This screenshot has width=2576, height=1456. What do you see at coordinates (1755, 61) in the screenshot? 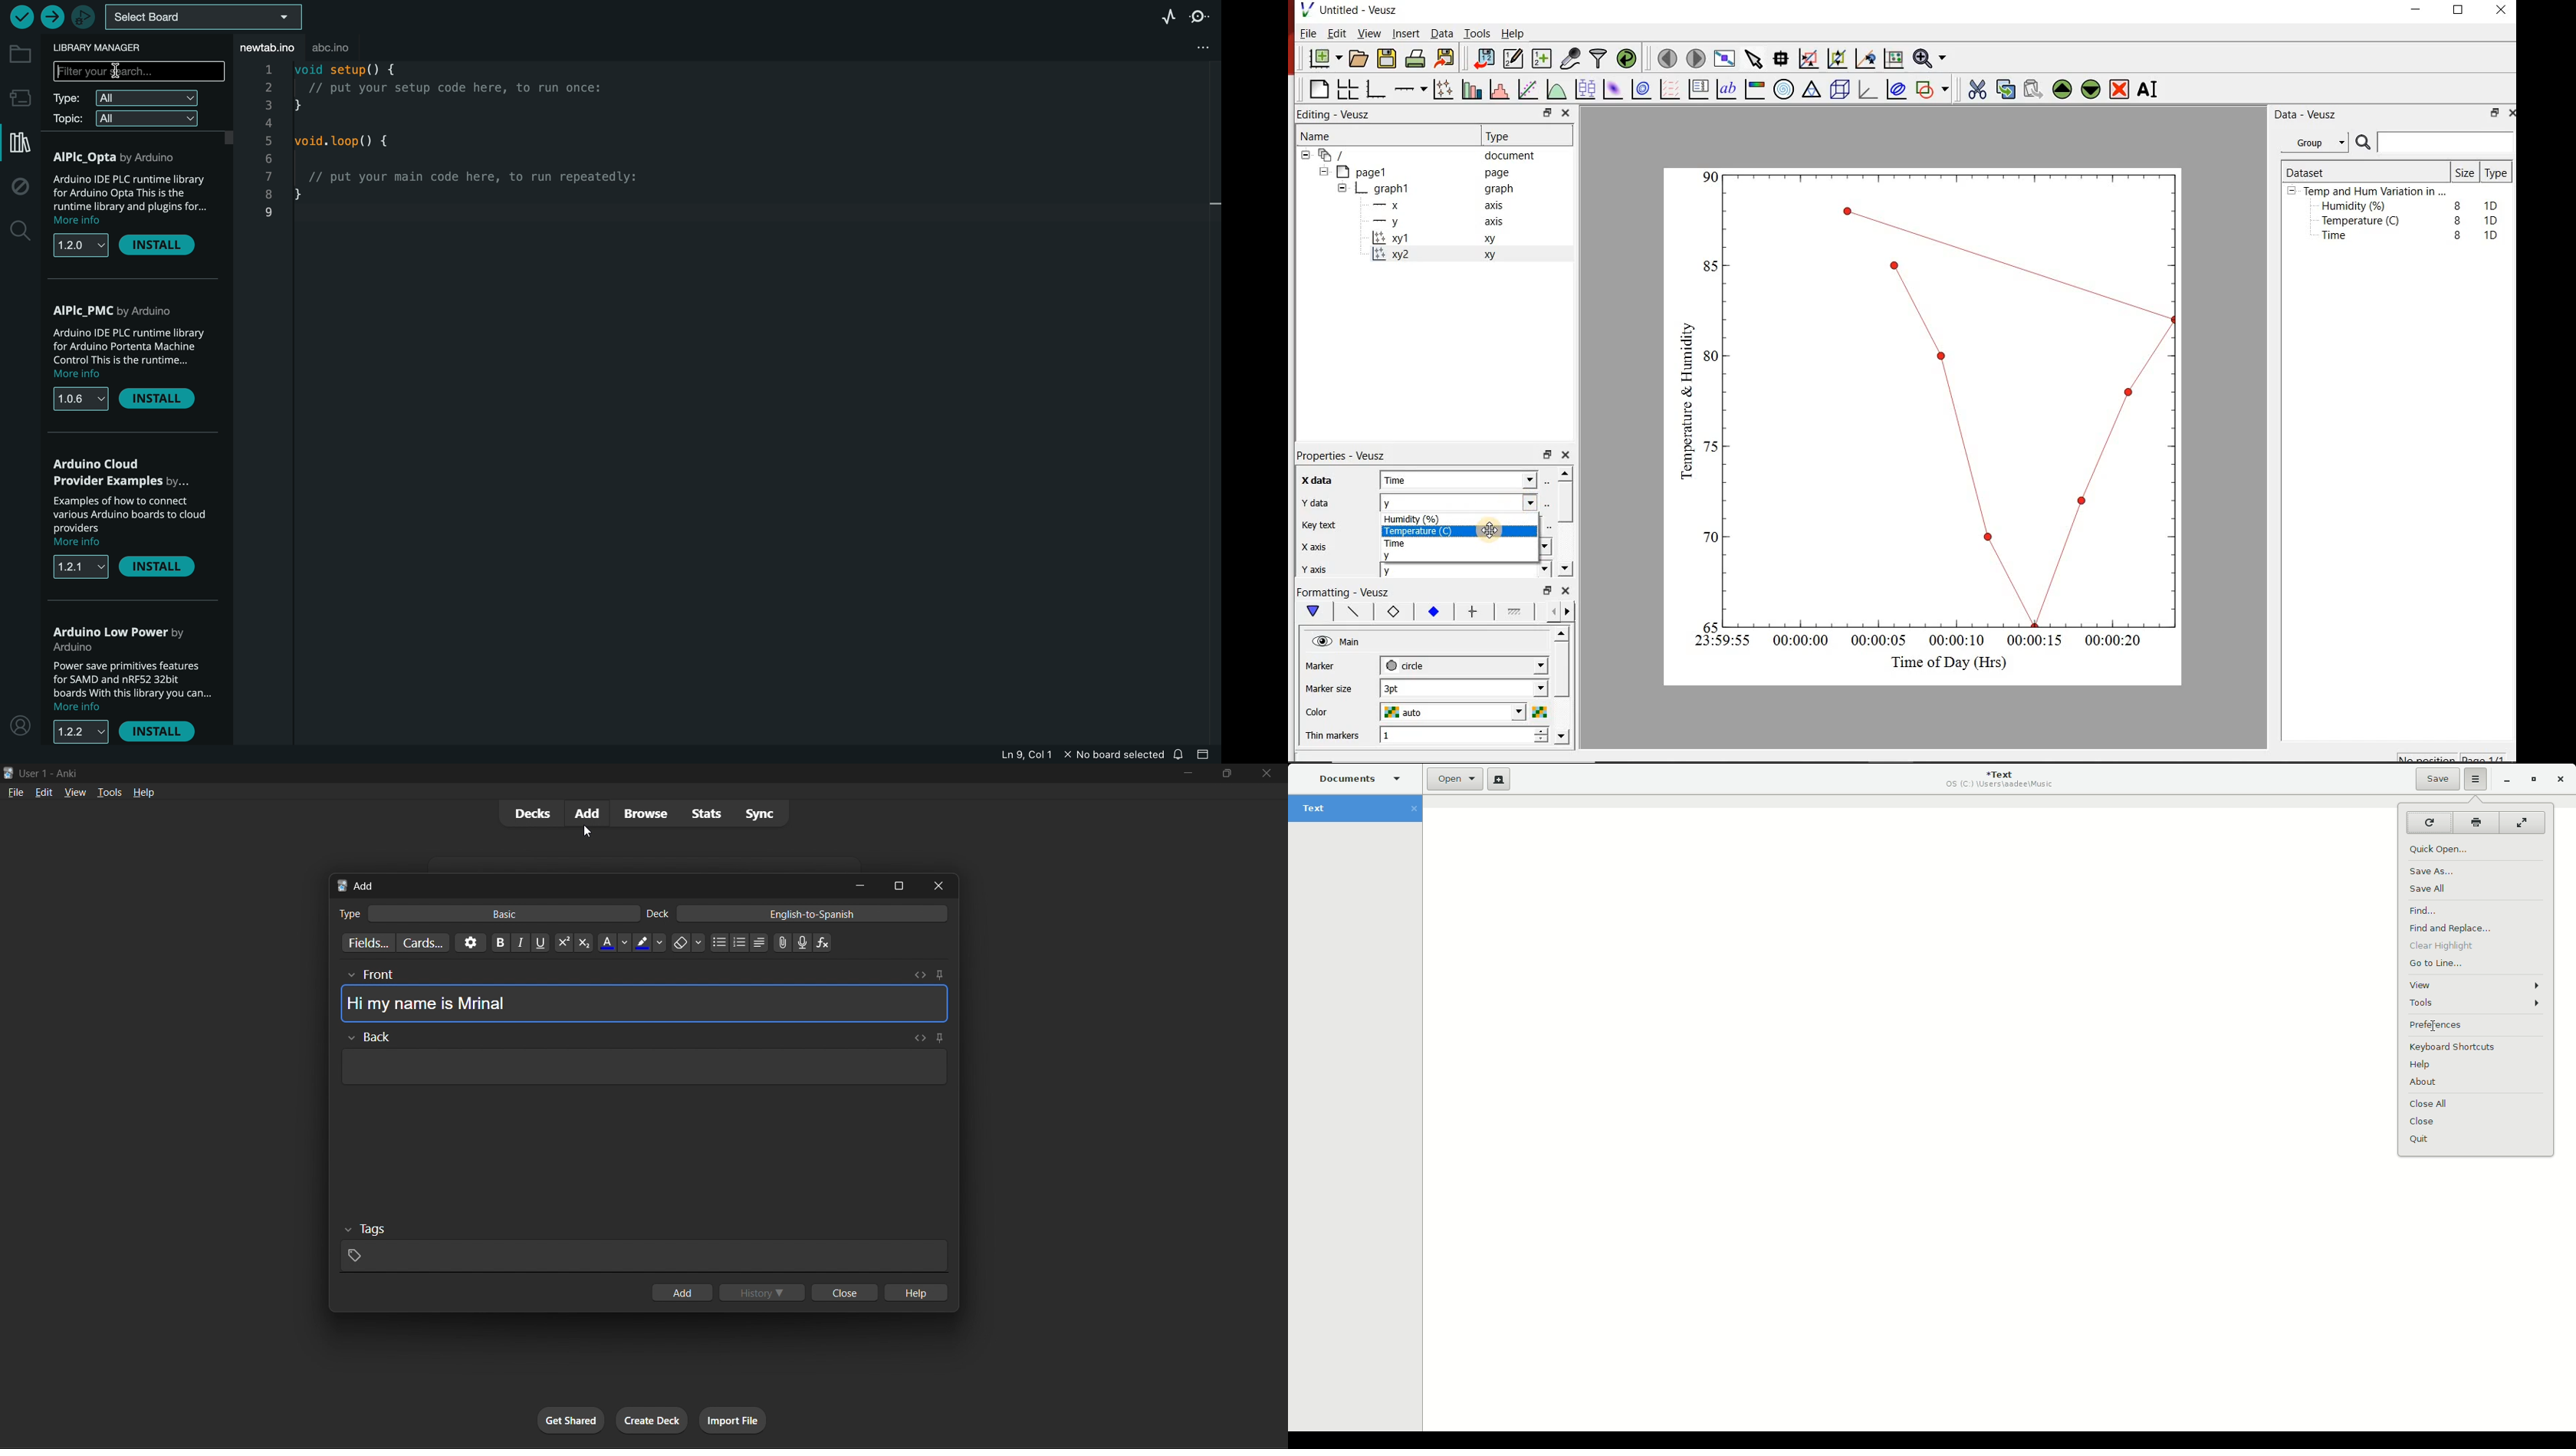
I see `select items from the graph or scroll` at bounding box center [1755, 61].